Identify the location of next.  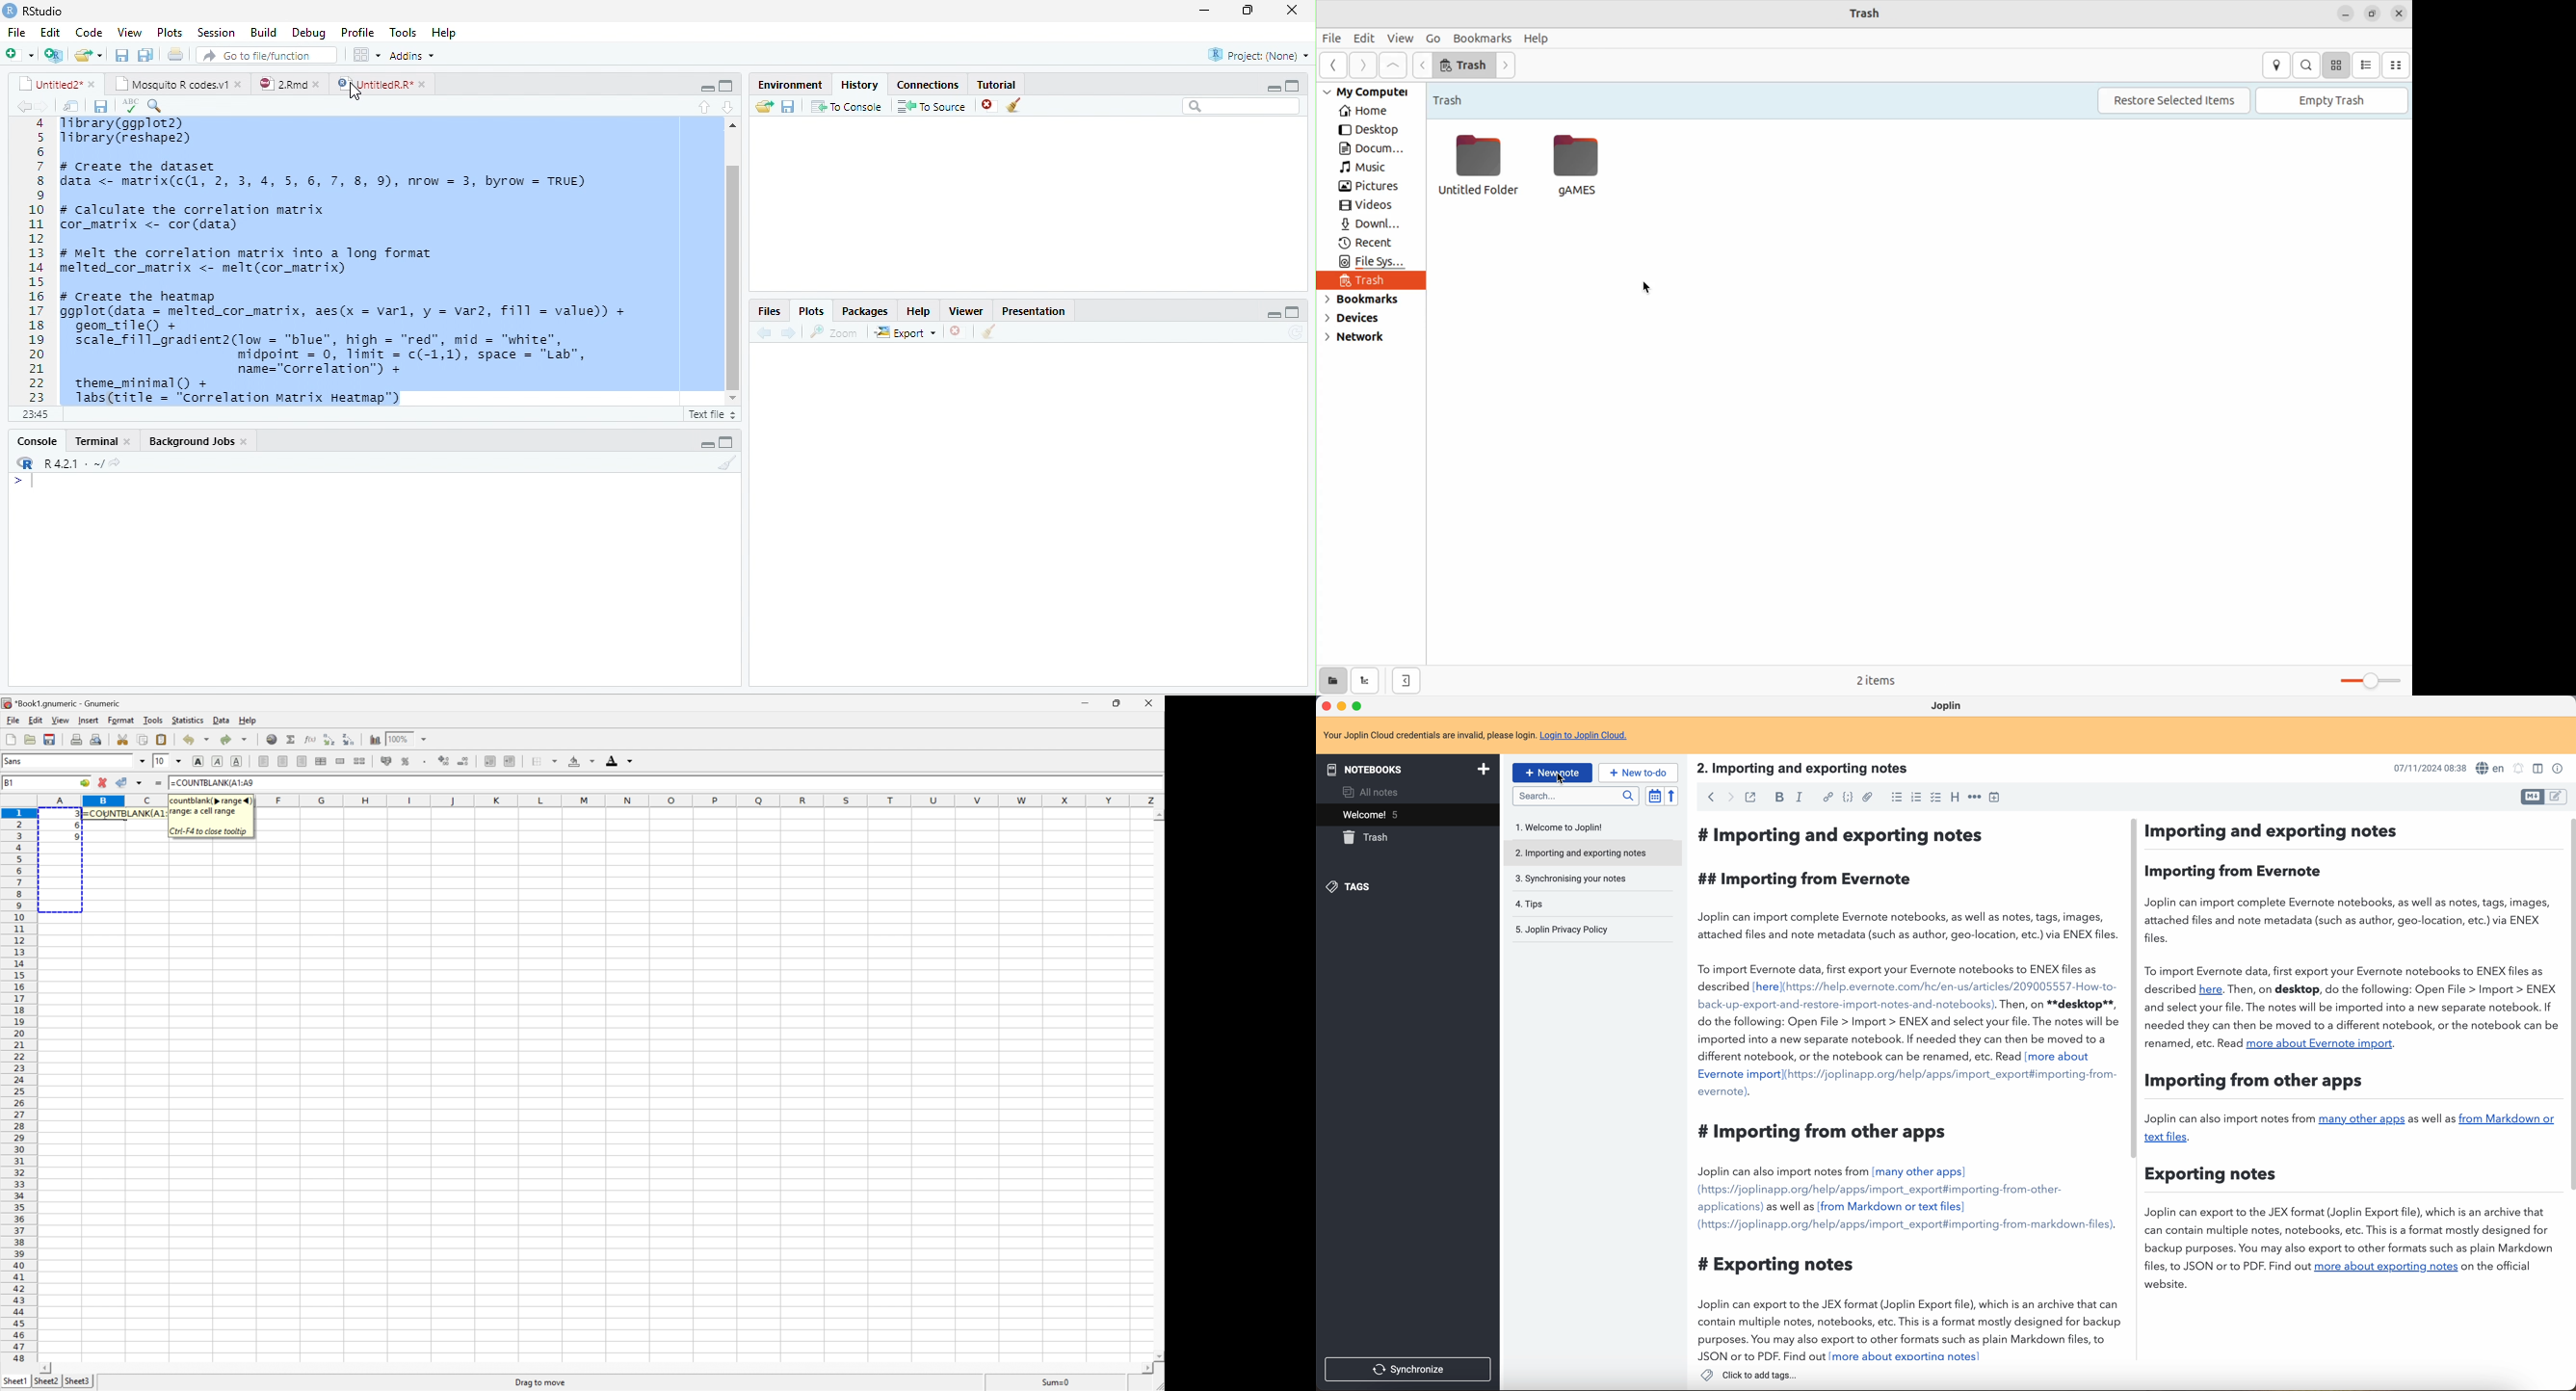
(794, 331).